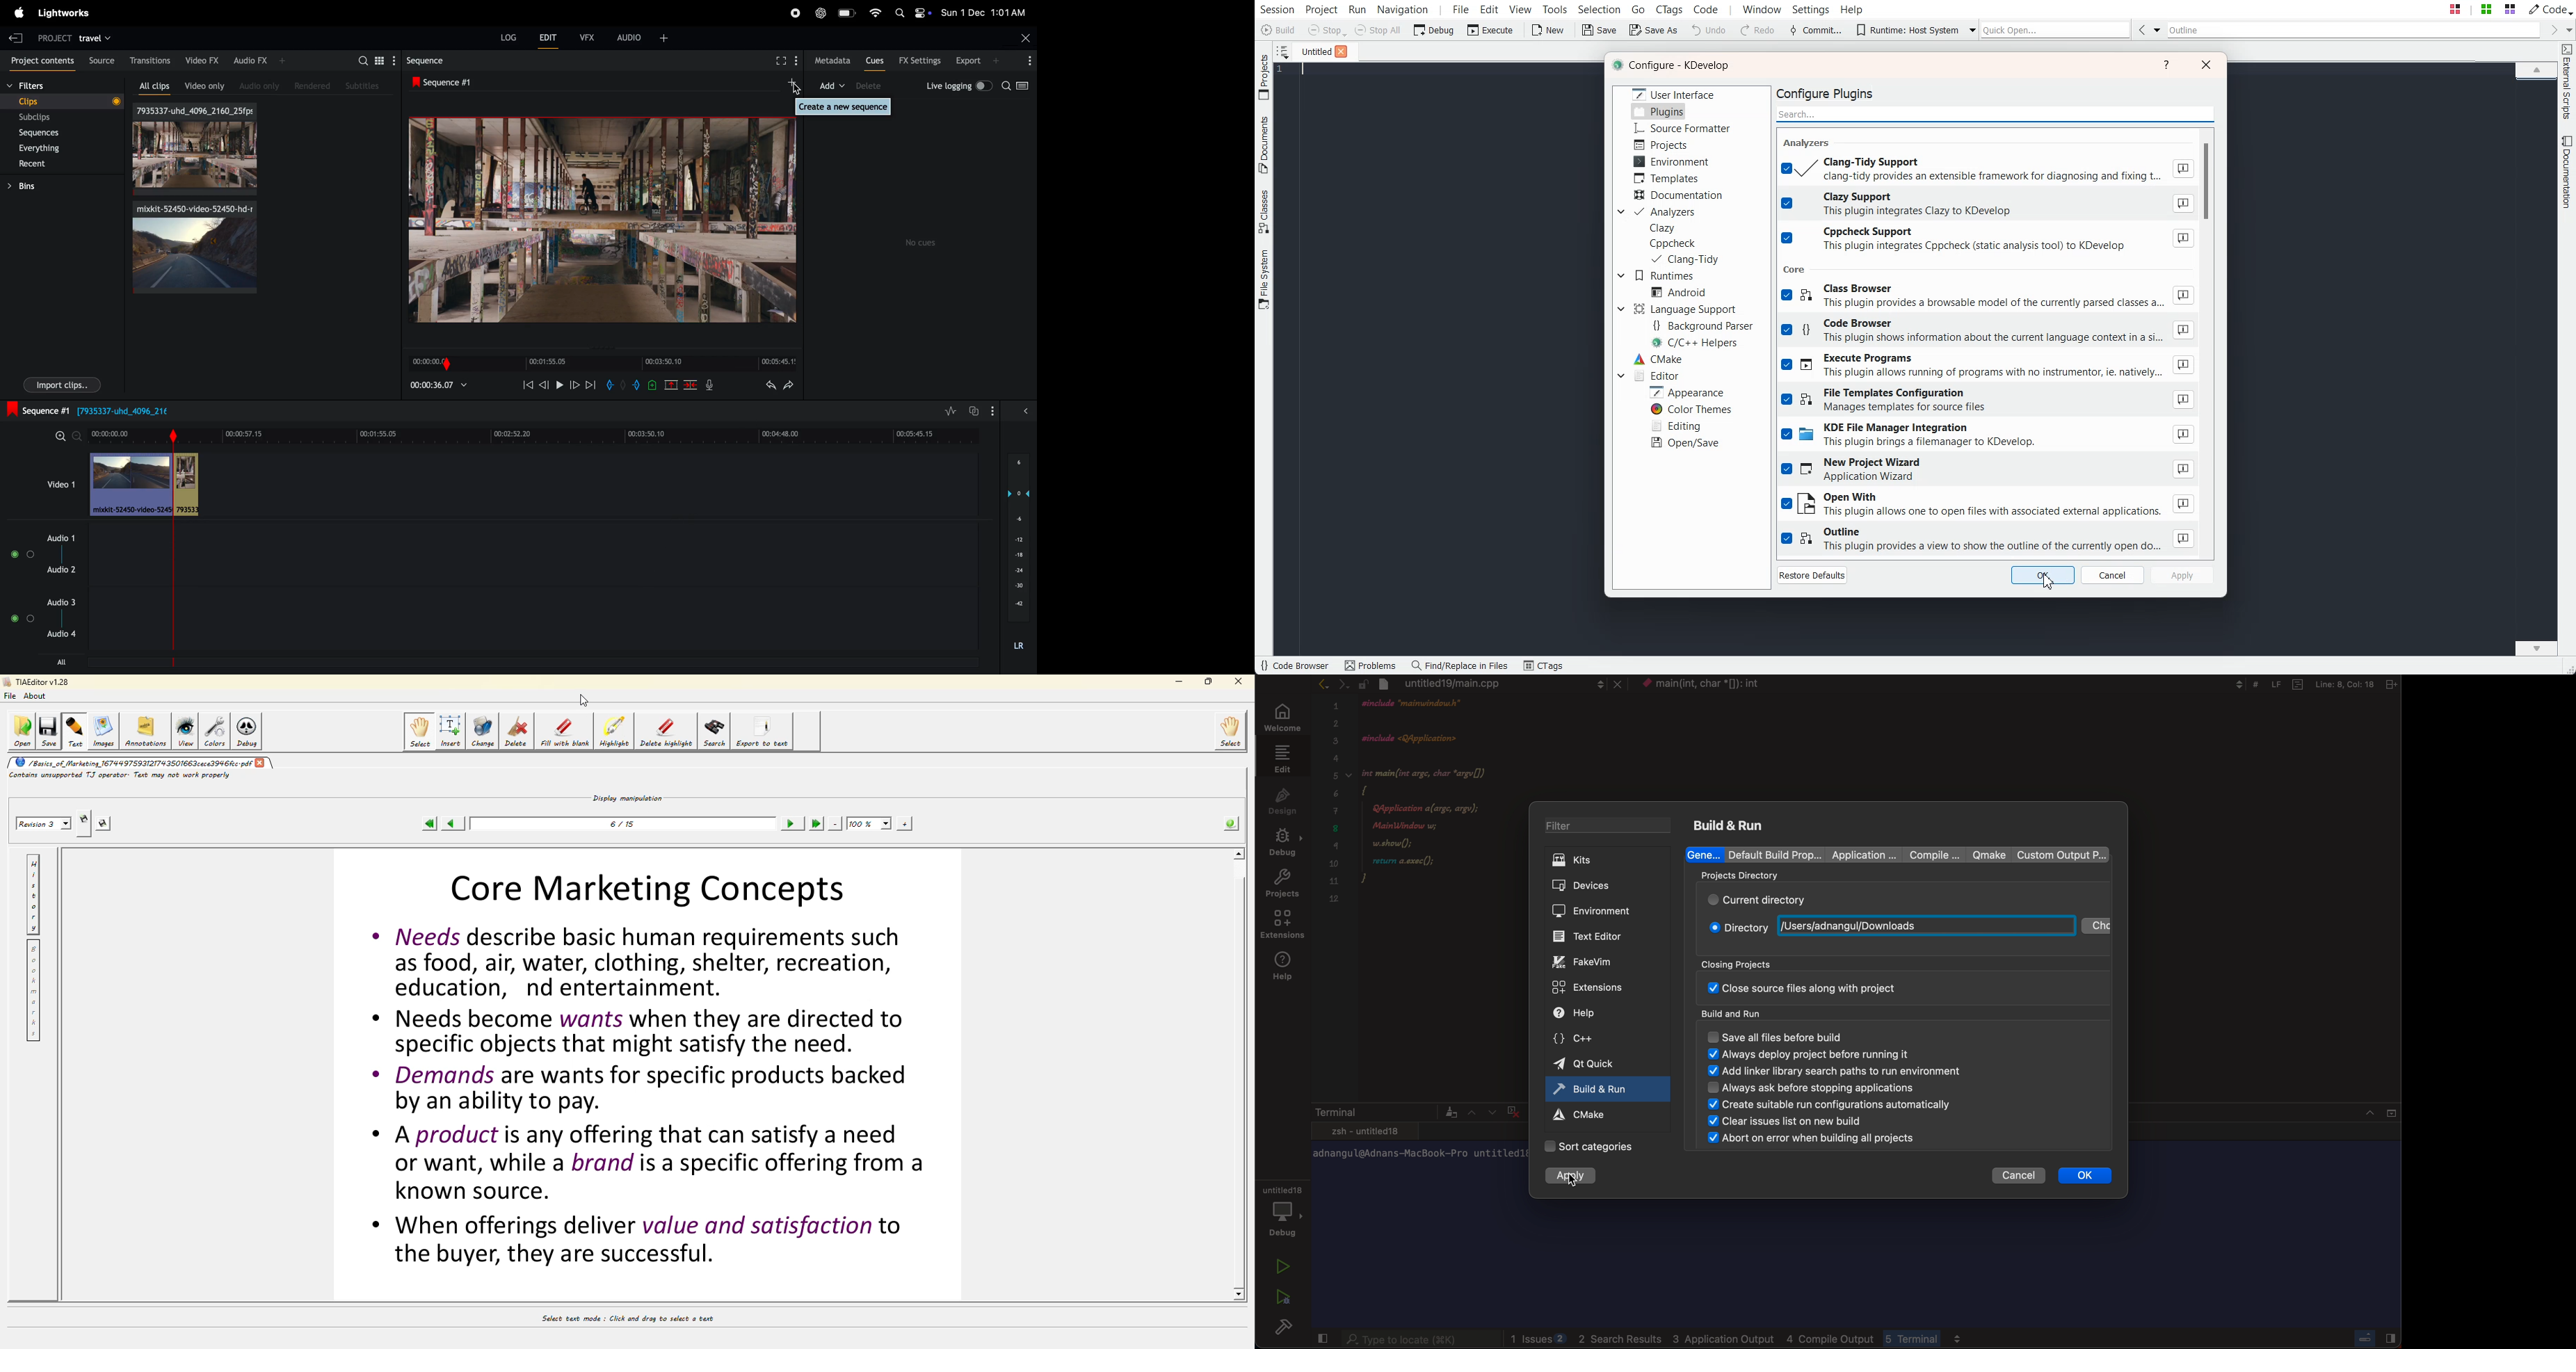  What do you see at coordinates (870, 85) in the screenshot?
I see `device` at bounding box center [870, 85].